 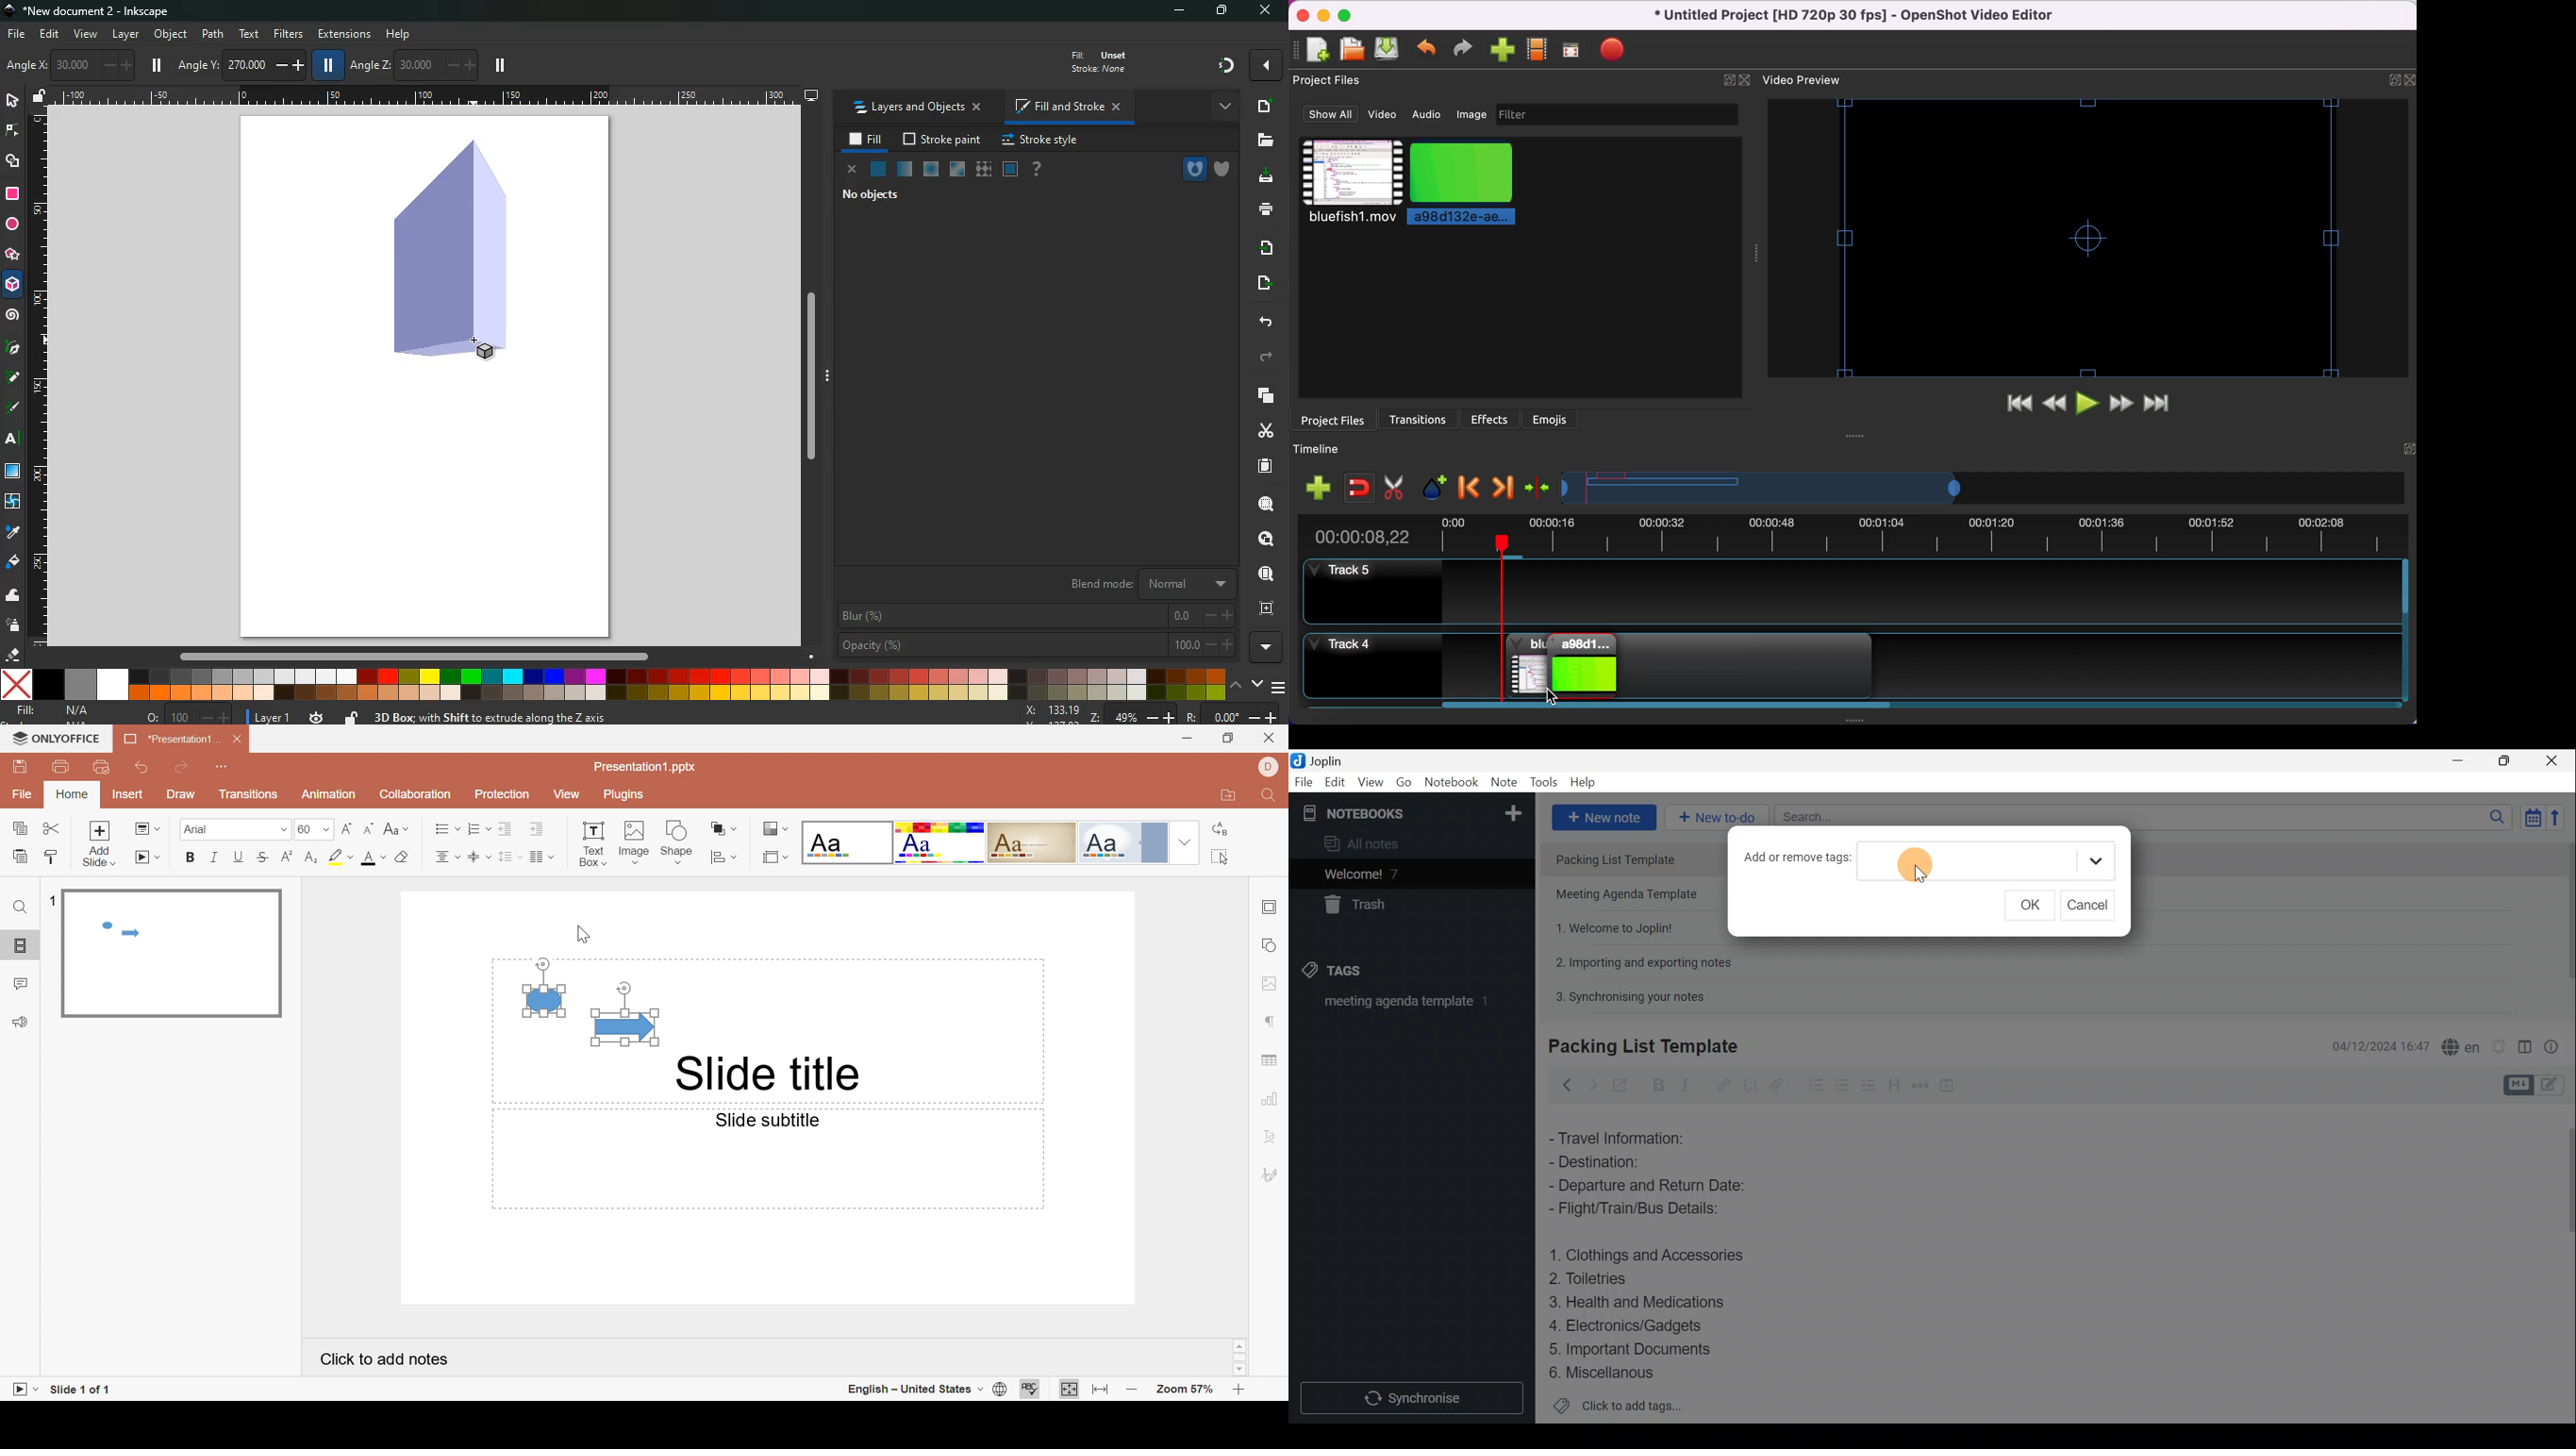 What do you see at coordinates (1721, 1083) in the screenshot?
I see `Hyperlink` at bounding box center [1721, 1083].